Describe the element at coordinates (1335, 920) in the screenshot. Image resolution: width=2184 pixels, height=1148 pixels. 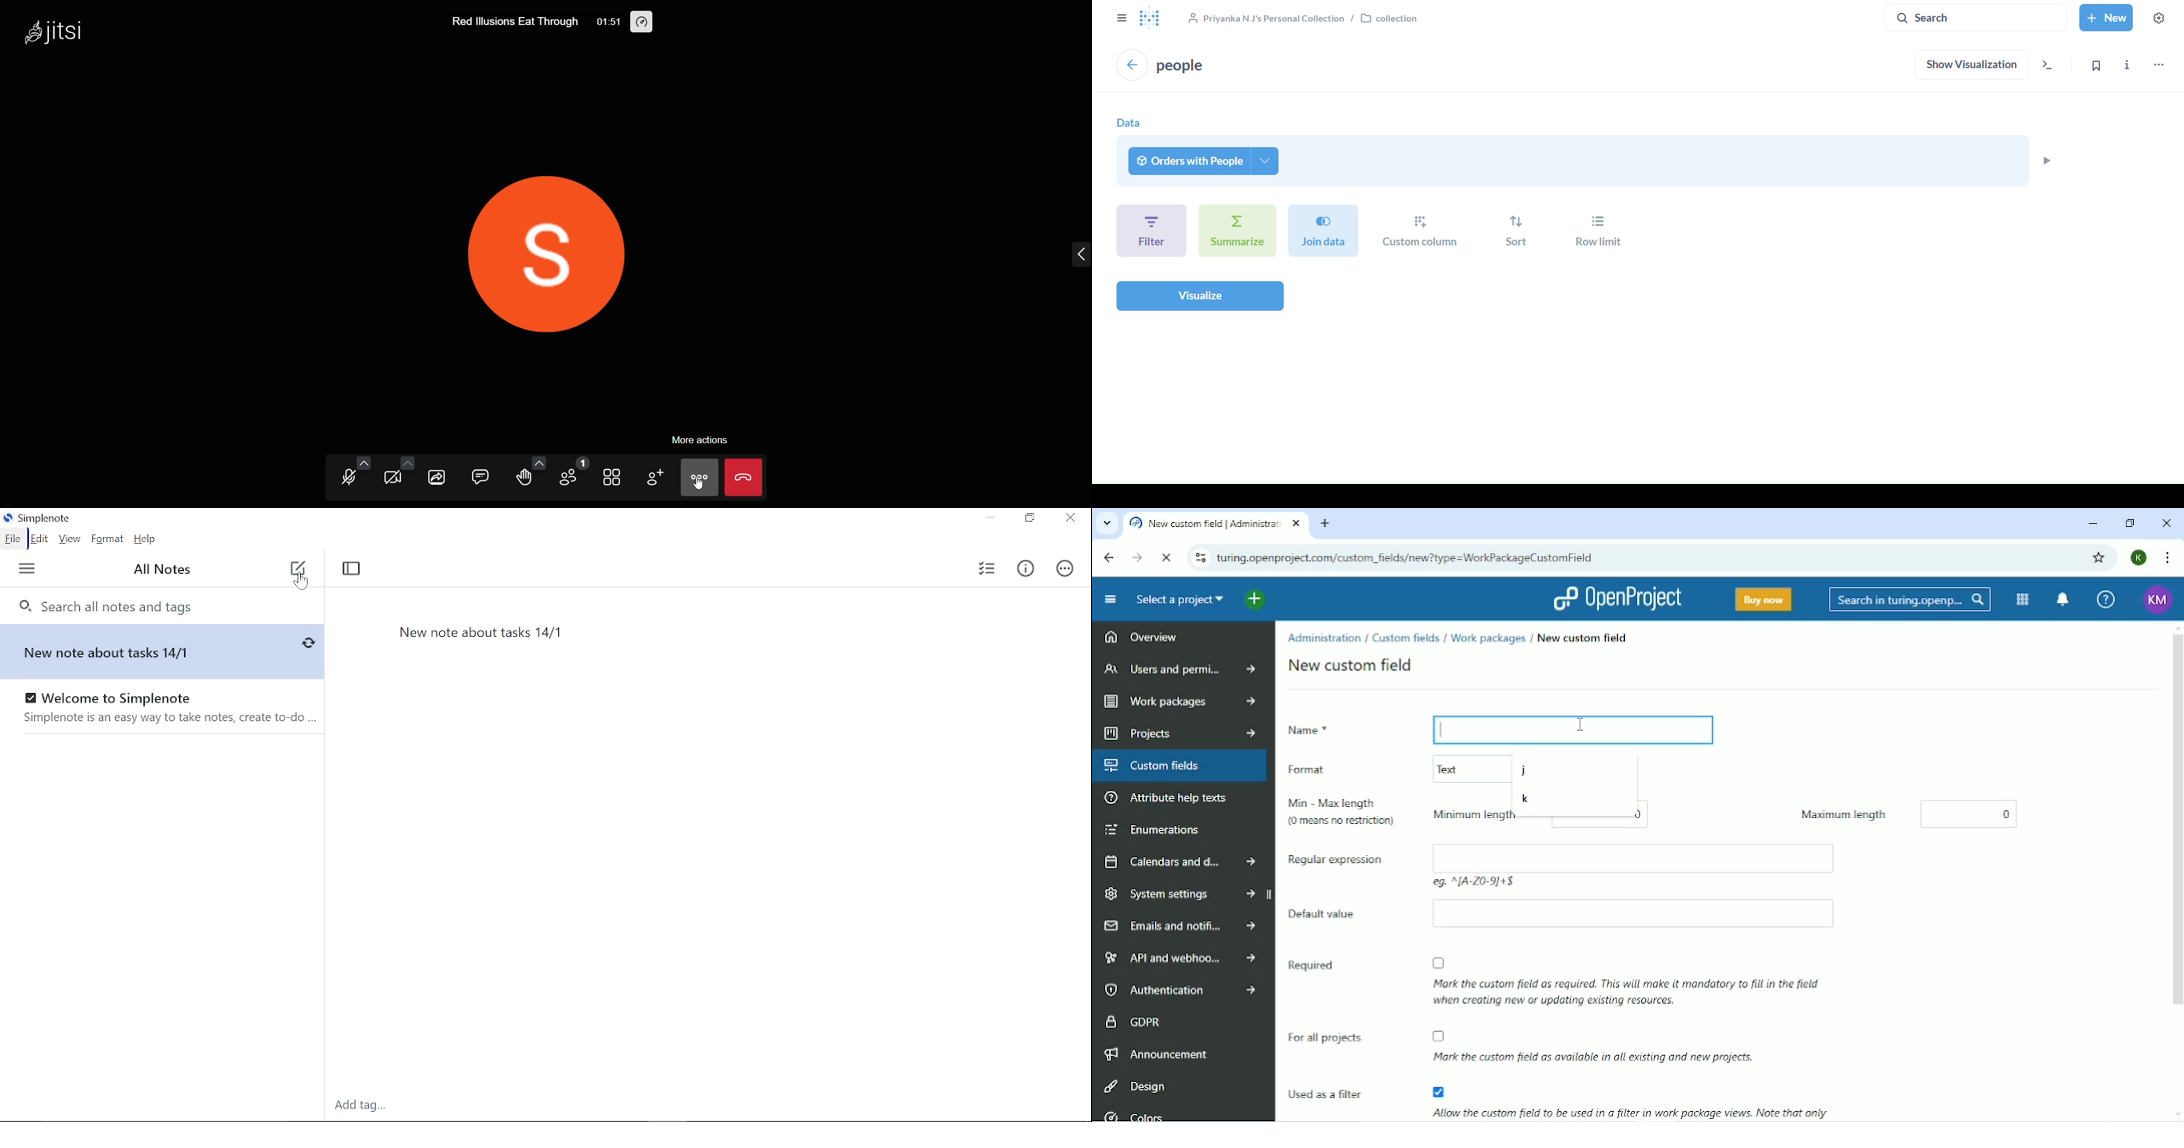
I see `Default value` at that location.